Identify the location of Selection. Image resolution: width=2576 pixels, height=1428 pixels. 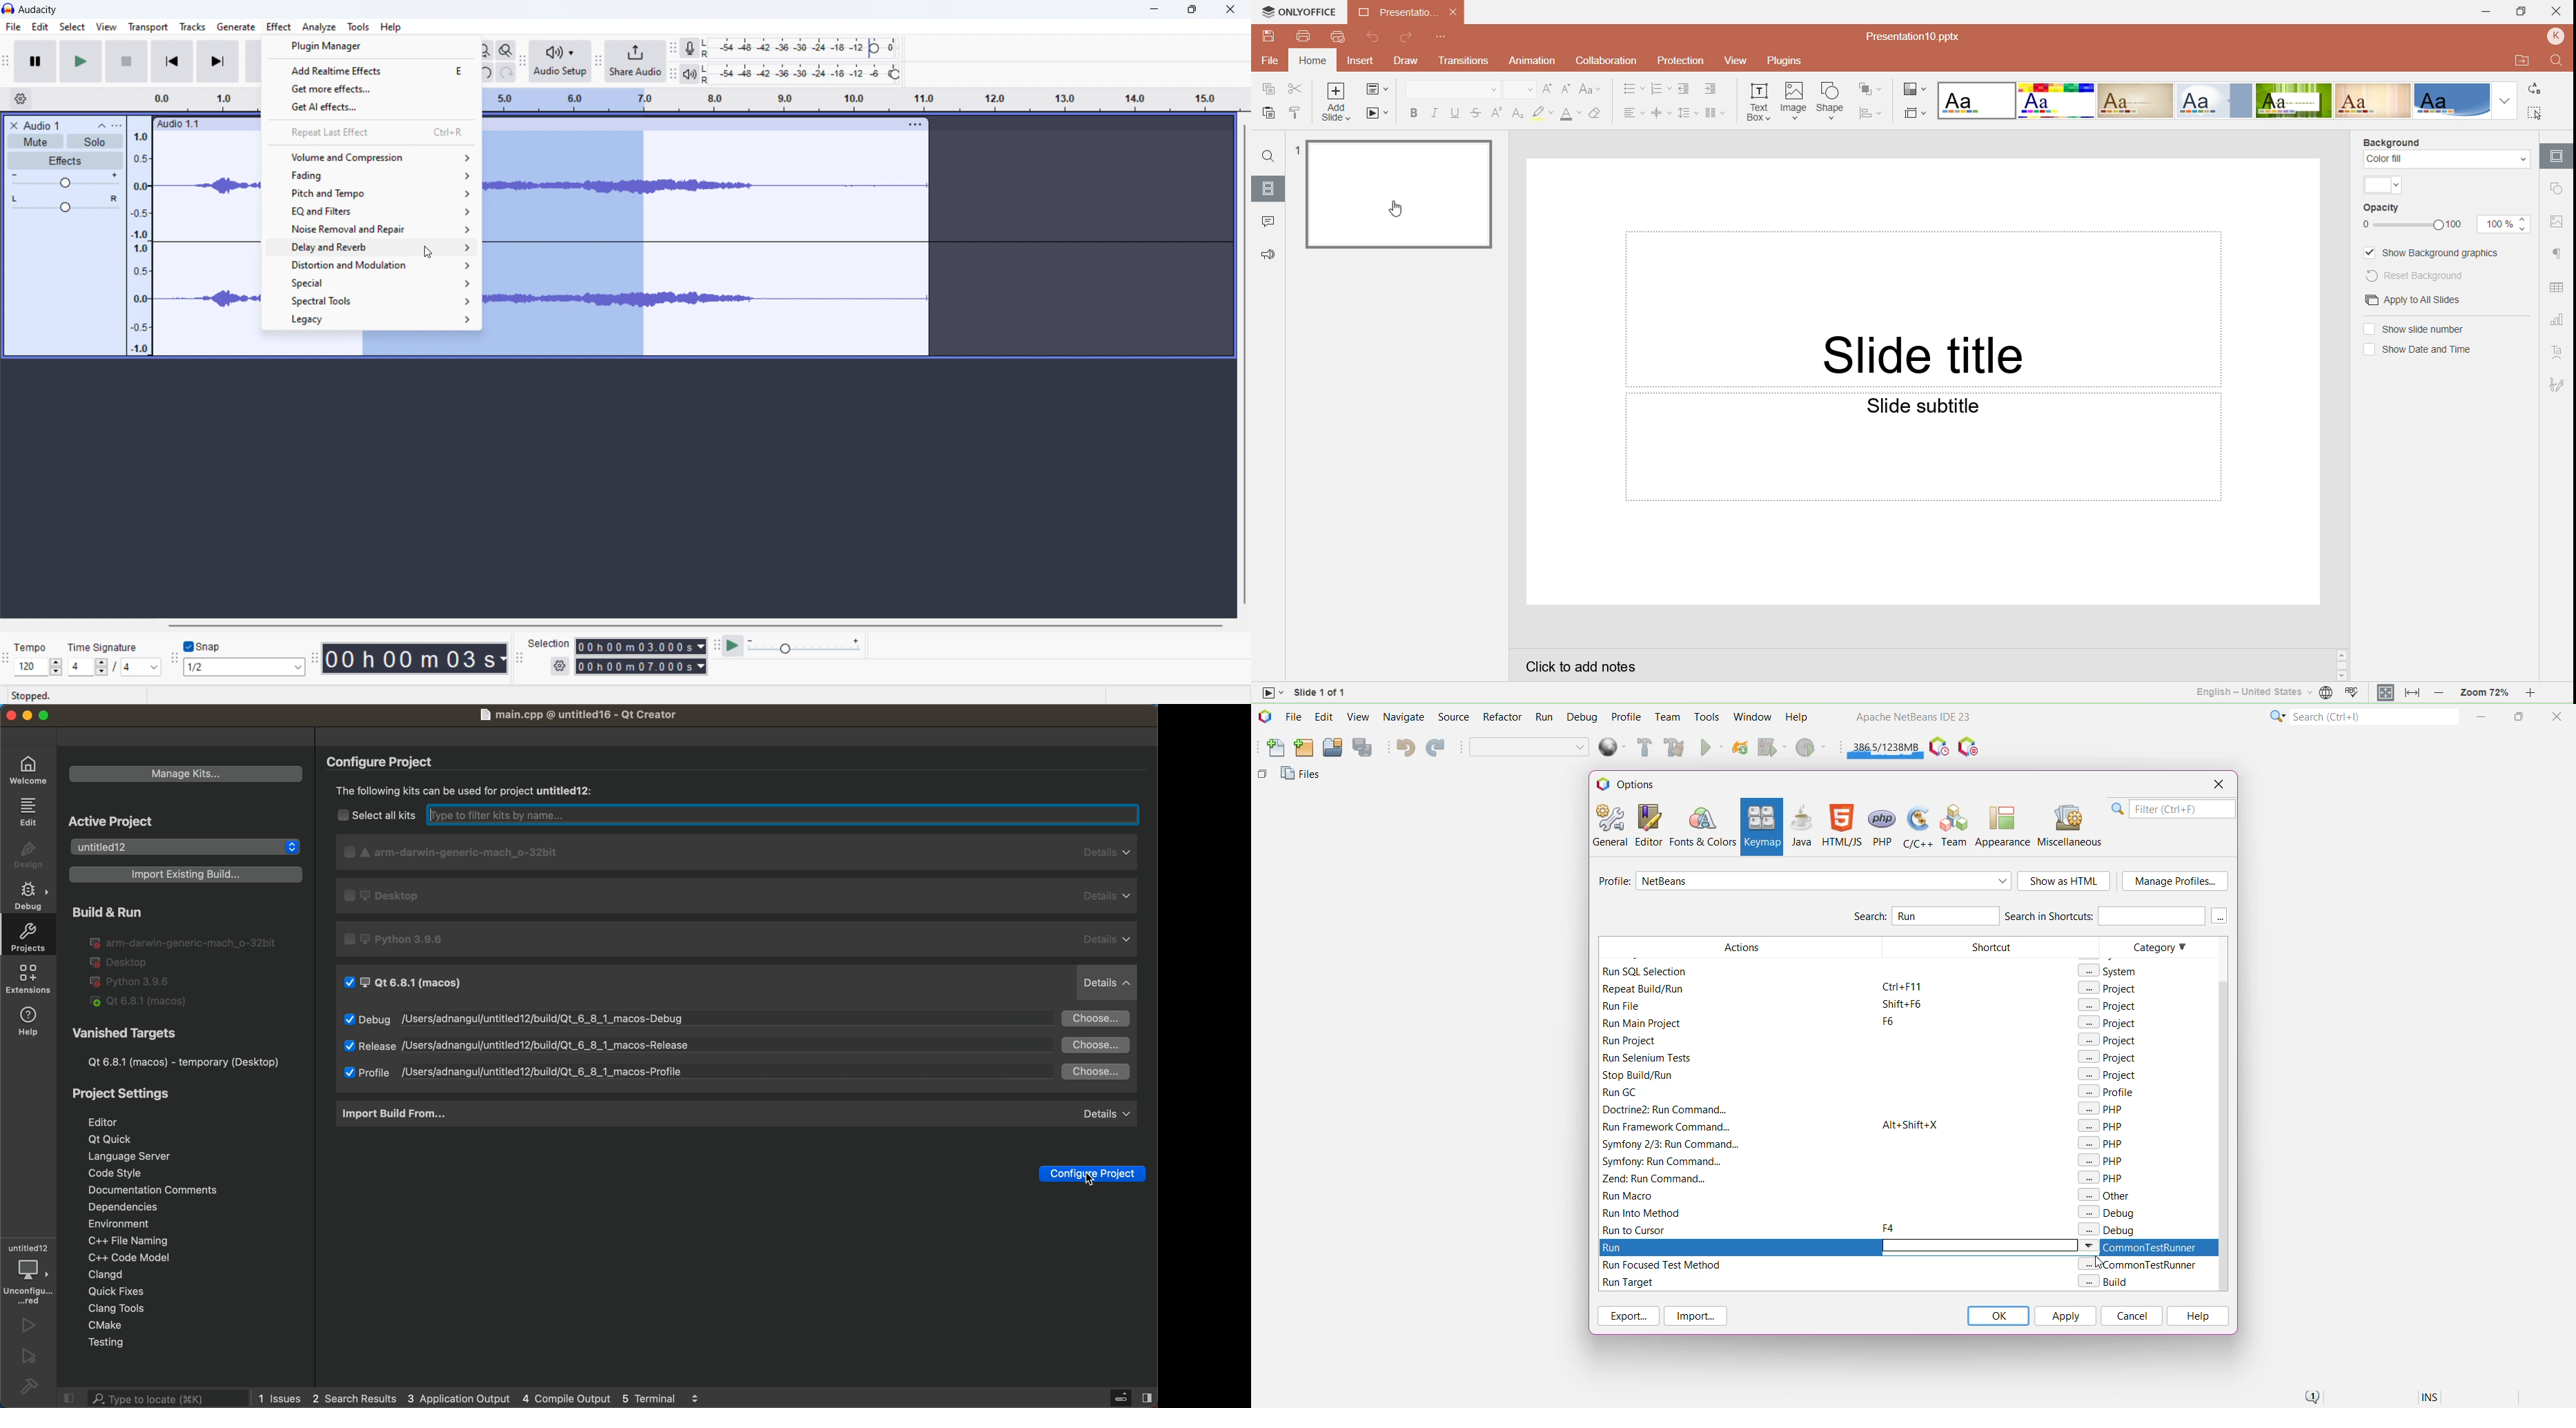
(549, 645).